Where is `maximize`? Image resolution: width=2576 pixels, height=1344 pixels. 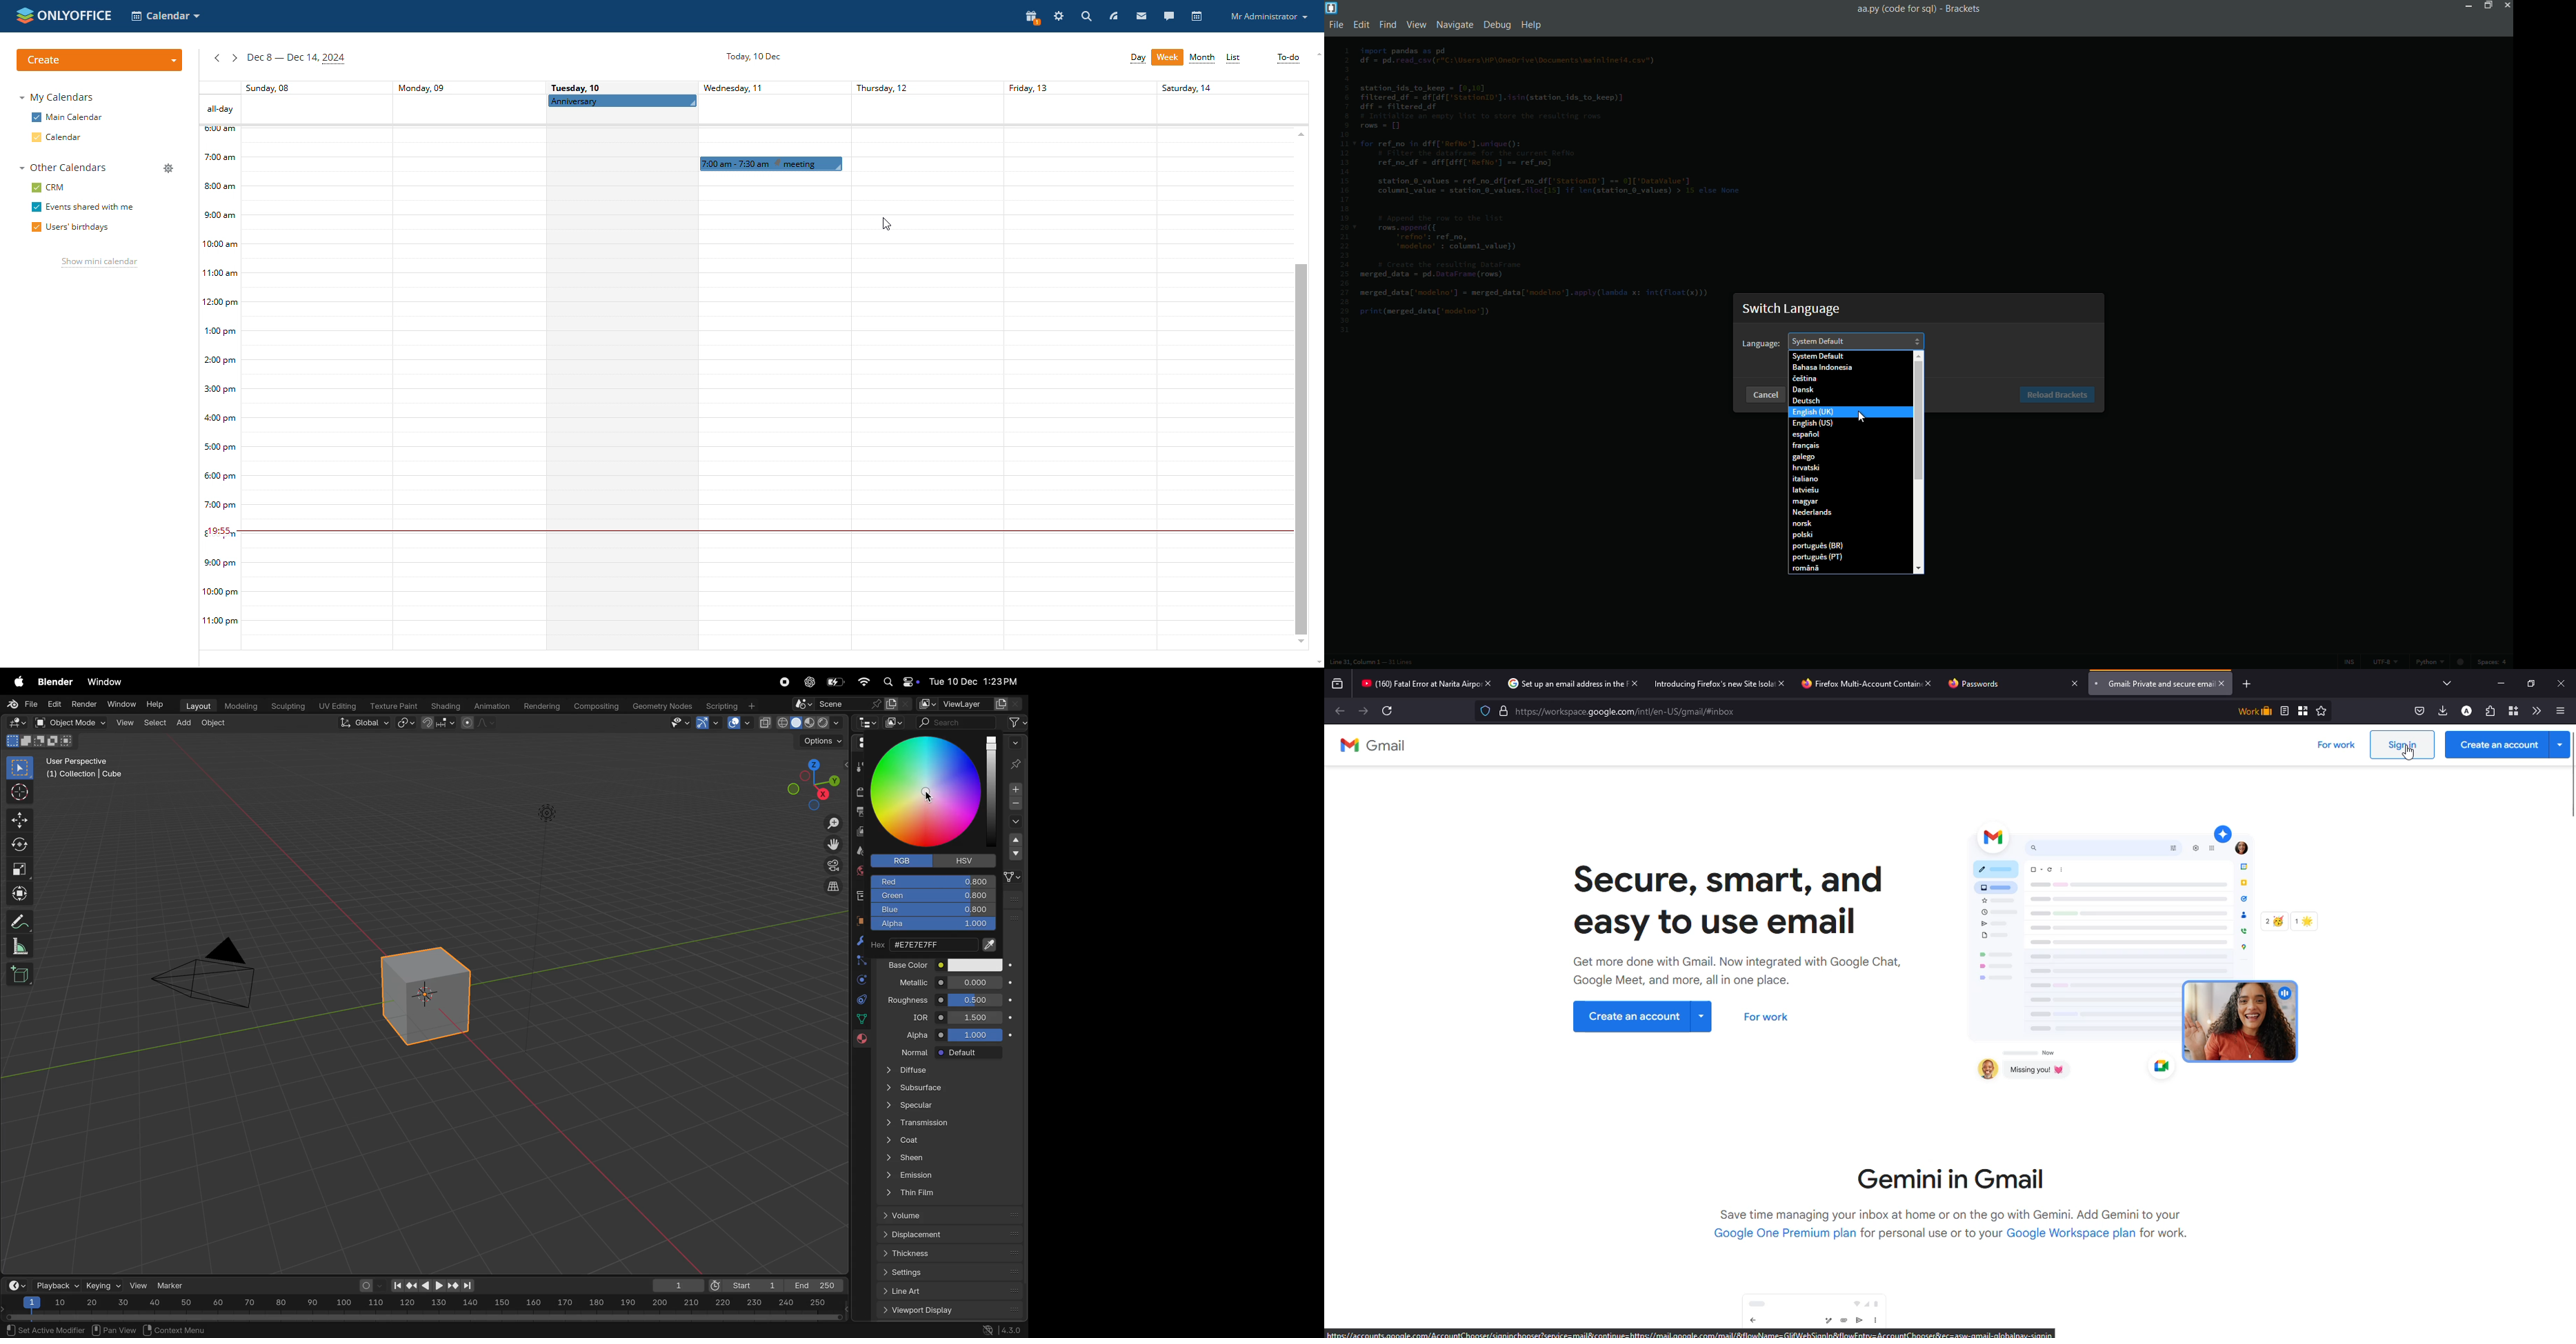 maximize is located at coordinates (2486, 5).